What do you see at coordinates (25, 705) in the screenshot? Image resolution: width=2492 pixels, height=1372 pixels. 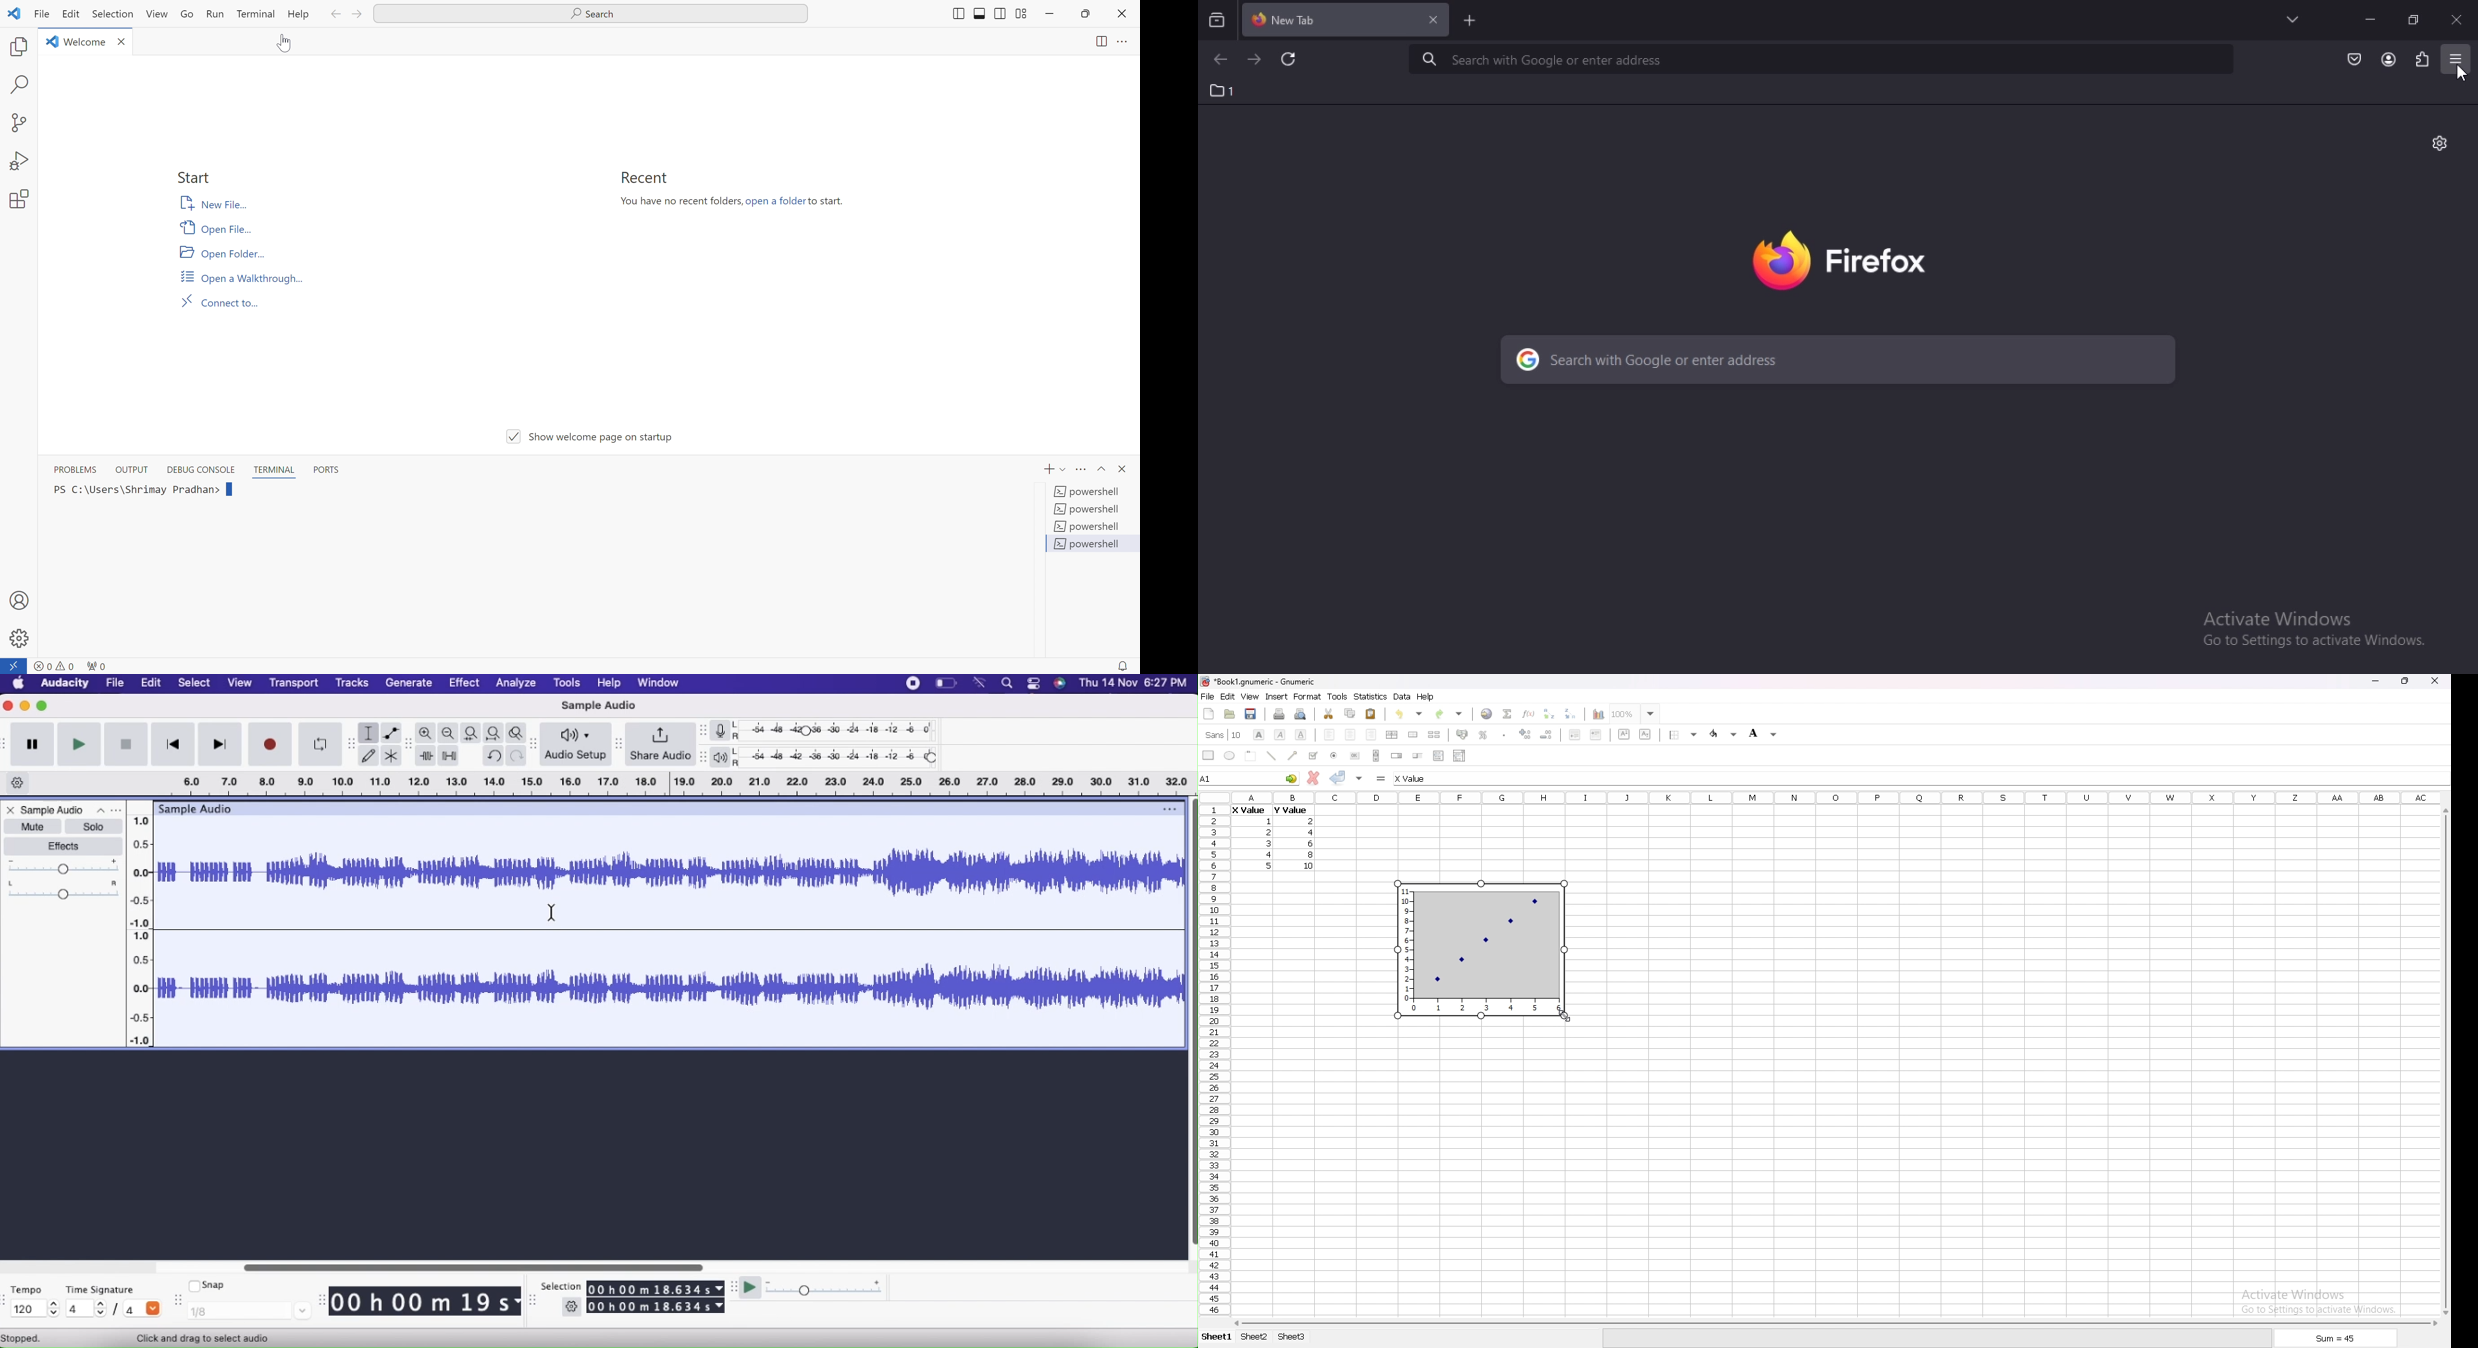 I see `Minimize` at bounding box center [25, 705].